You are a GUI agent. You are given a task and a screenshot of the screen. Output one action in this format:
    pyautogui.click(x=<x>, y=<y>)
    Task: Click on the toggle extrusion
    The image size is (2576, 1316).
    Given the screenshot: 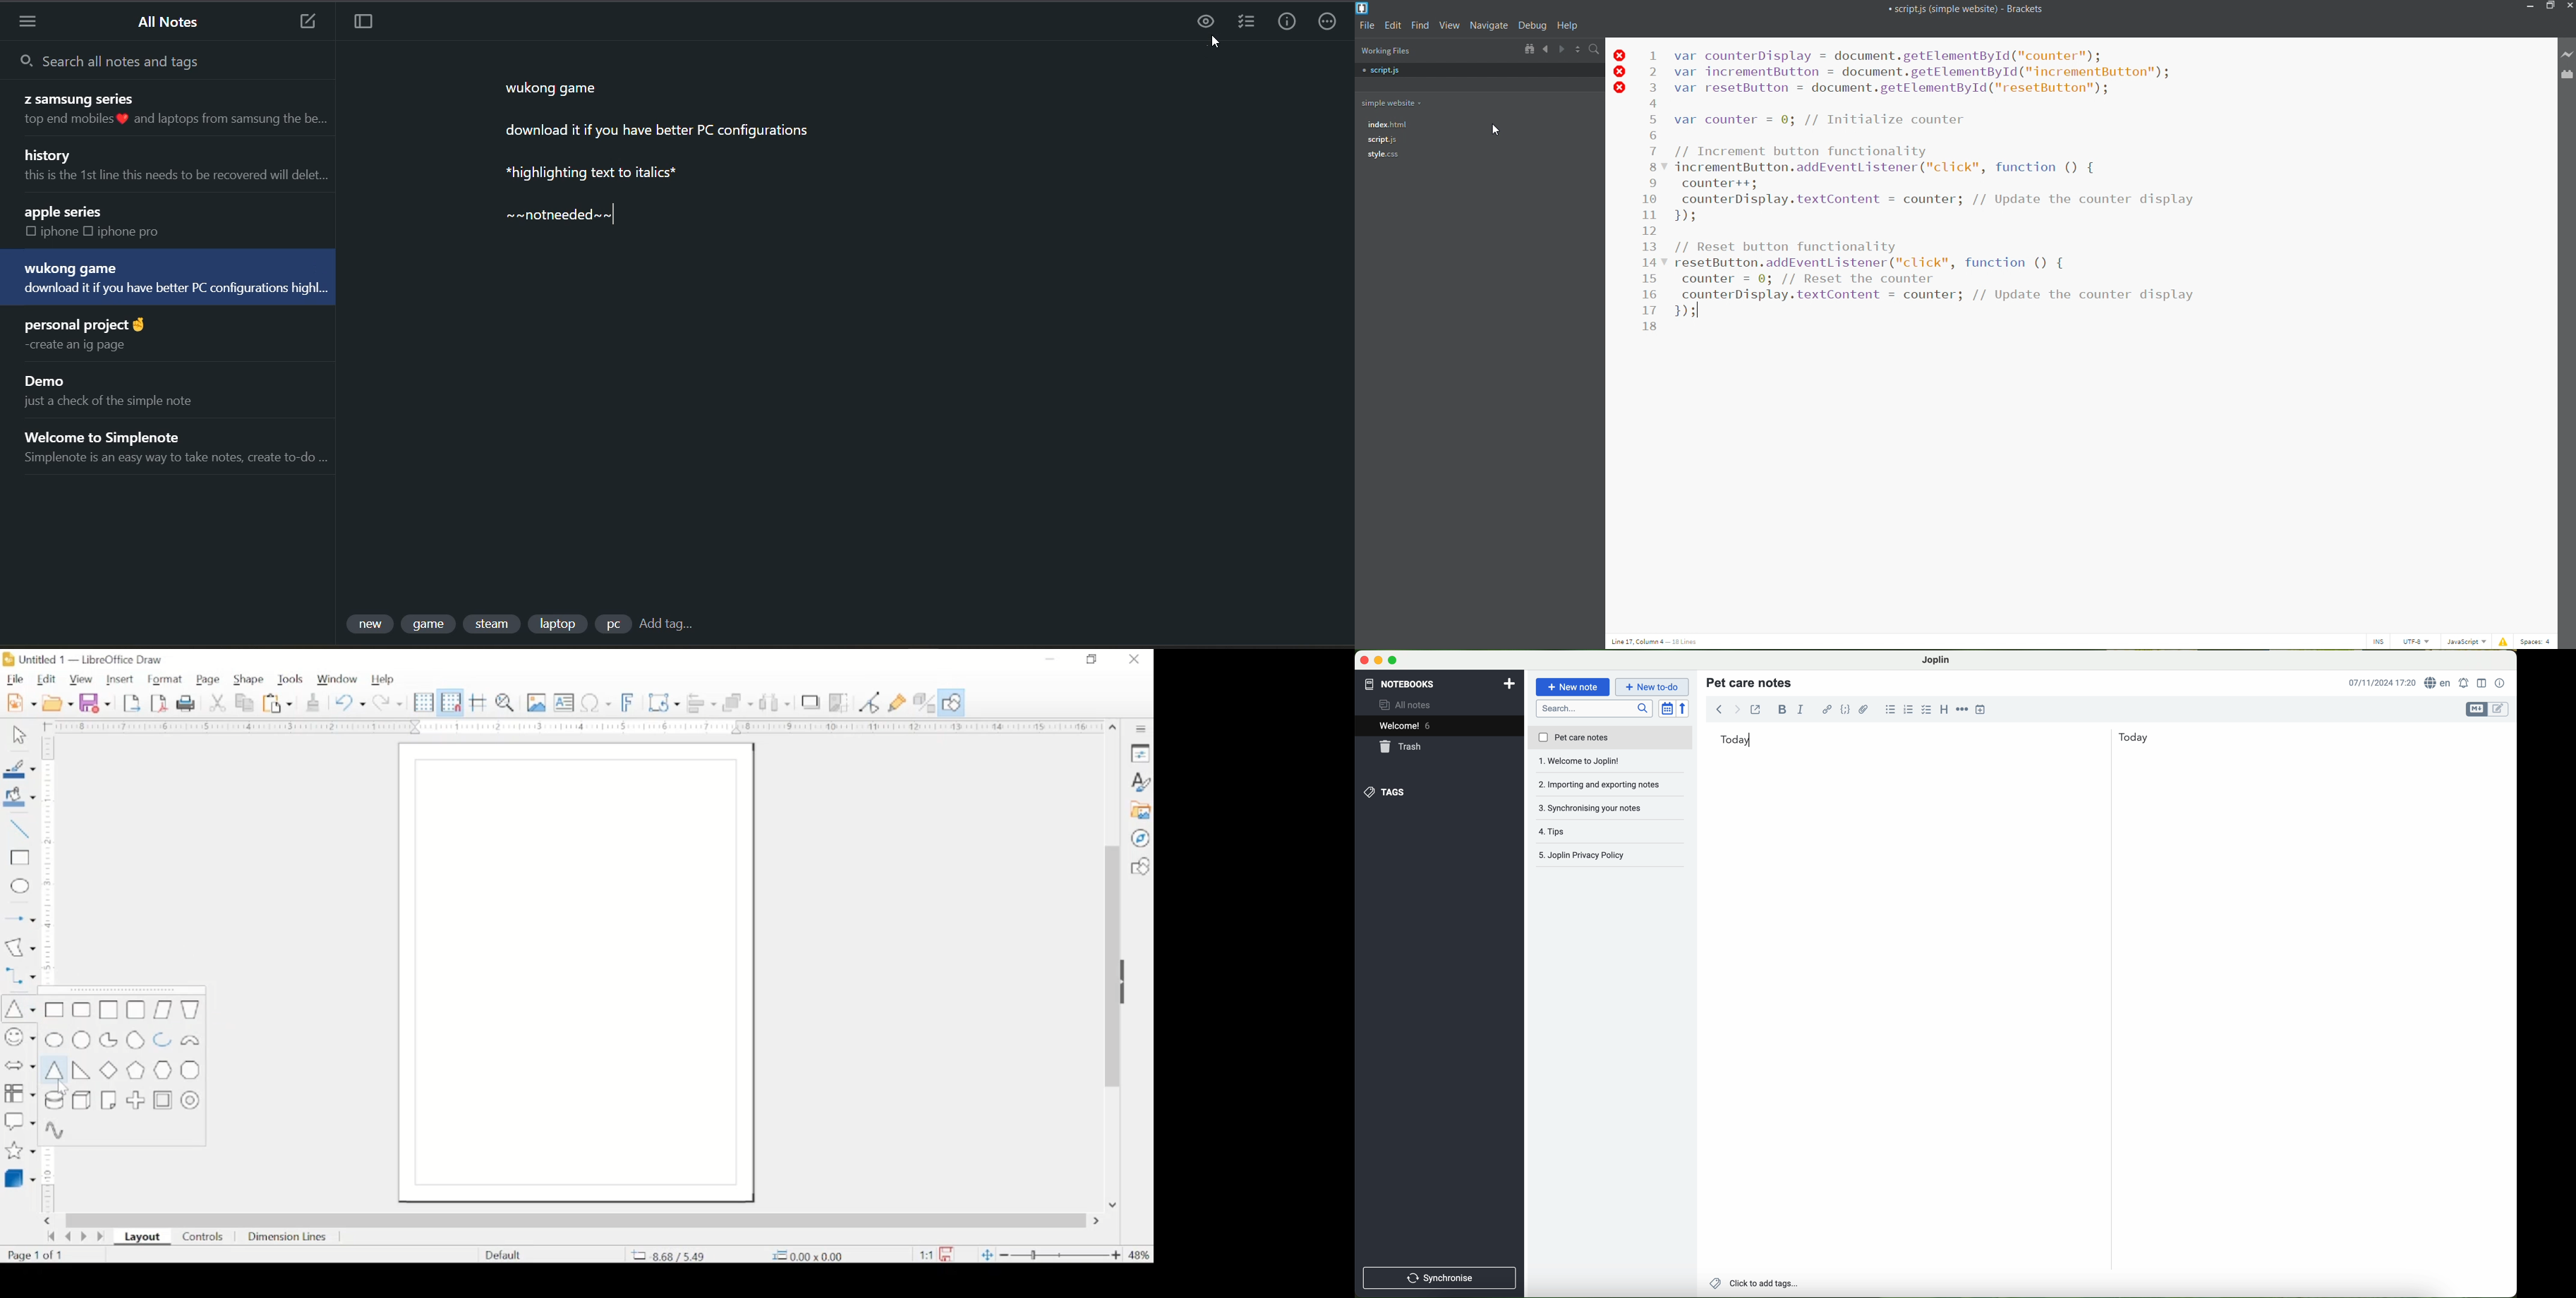 What is the action you would take?
    pyautogui.click(x=925, y=702)
    